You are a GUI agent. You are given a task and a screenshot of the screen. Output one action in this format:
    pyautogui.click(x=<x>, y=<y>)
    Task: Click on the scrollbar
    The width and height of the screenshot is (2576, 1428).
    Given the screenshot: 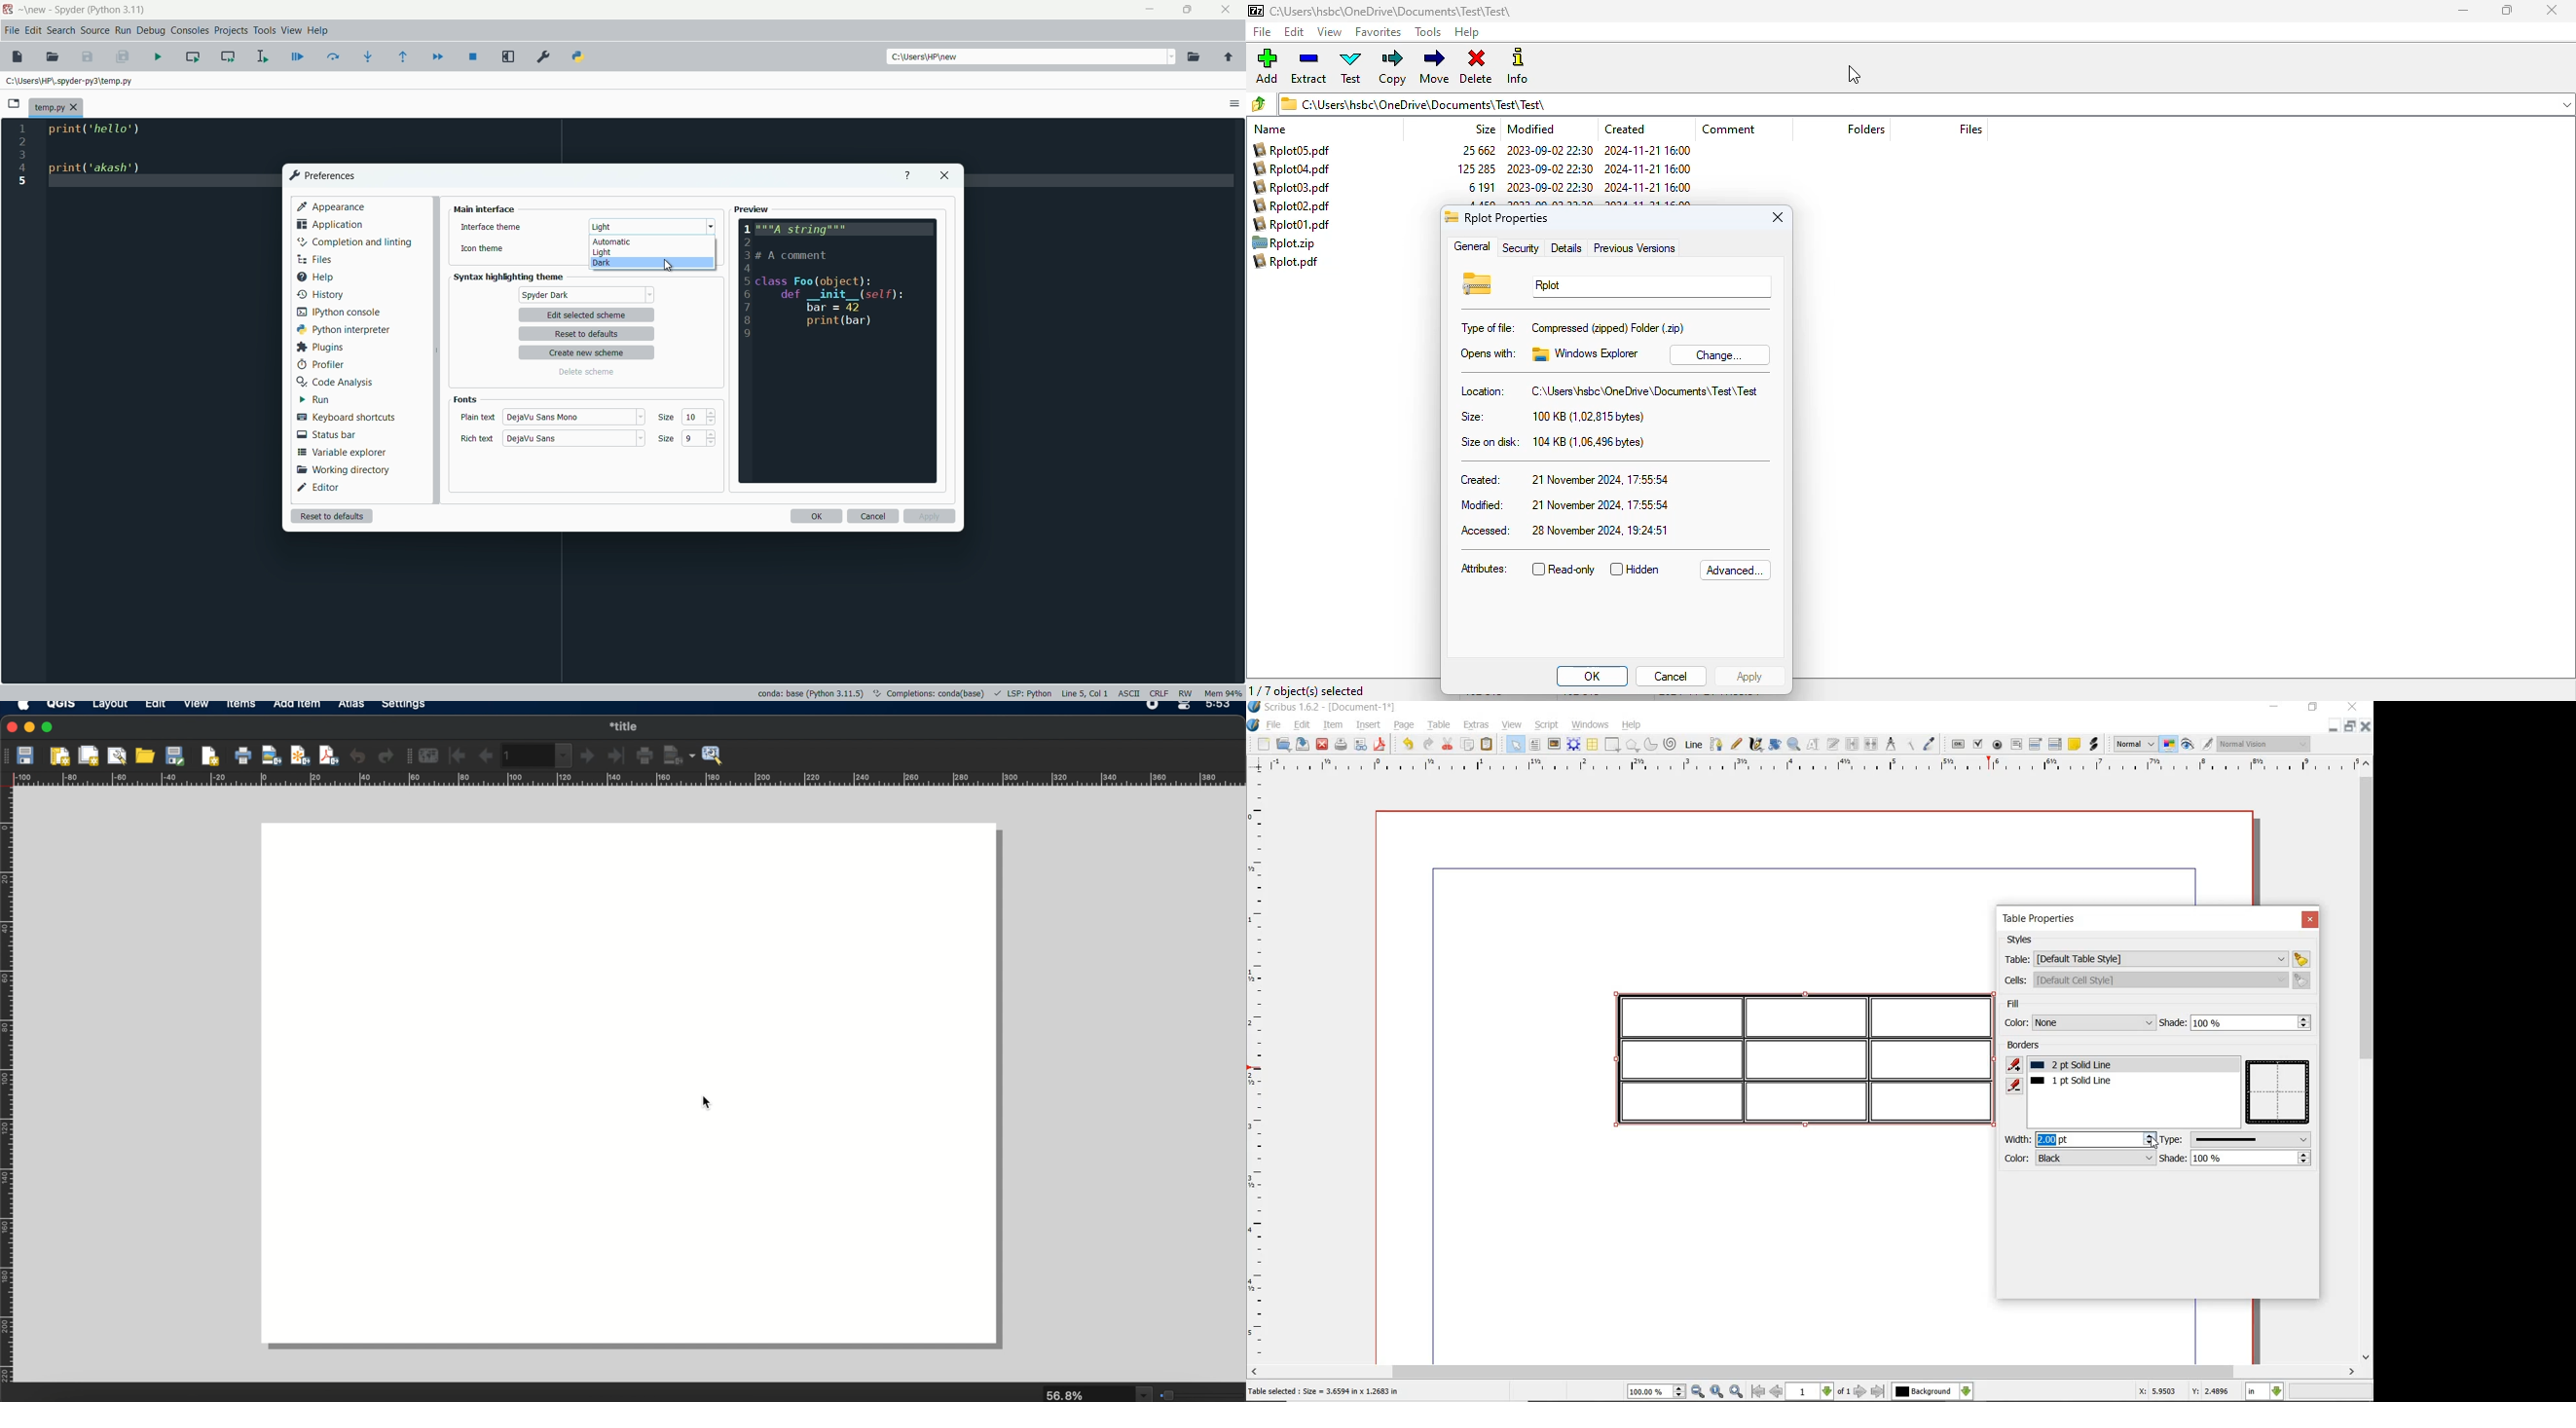 What is the action you would take?
    pyautogui.click(x=2367, y=1058)
    